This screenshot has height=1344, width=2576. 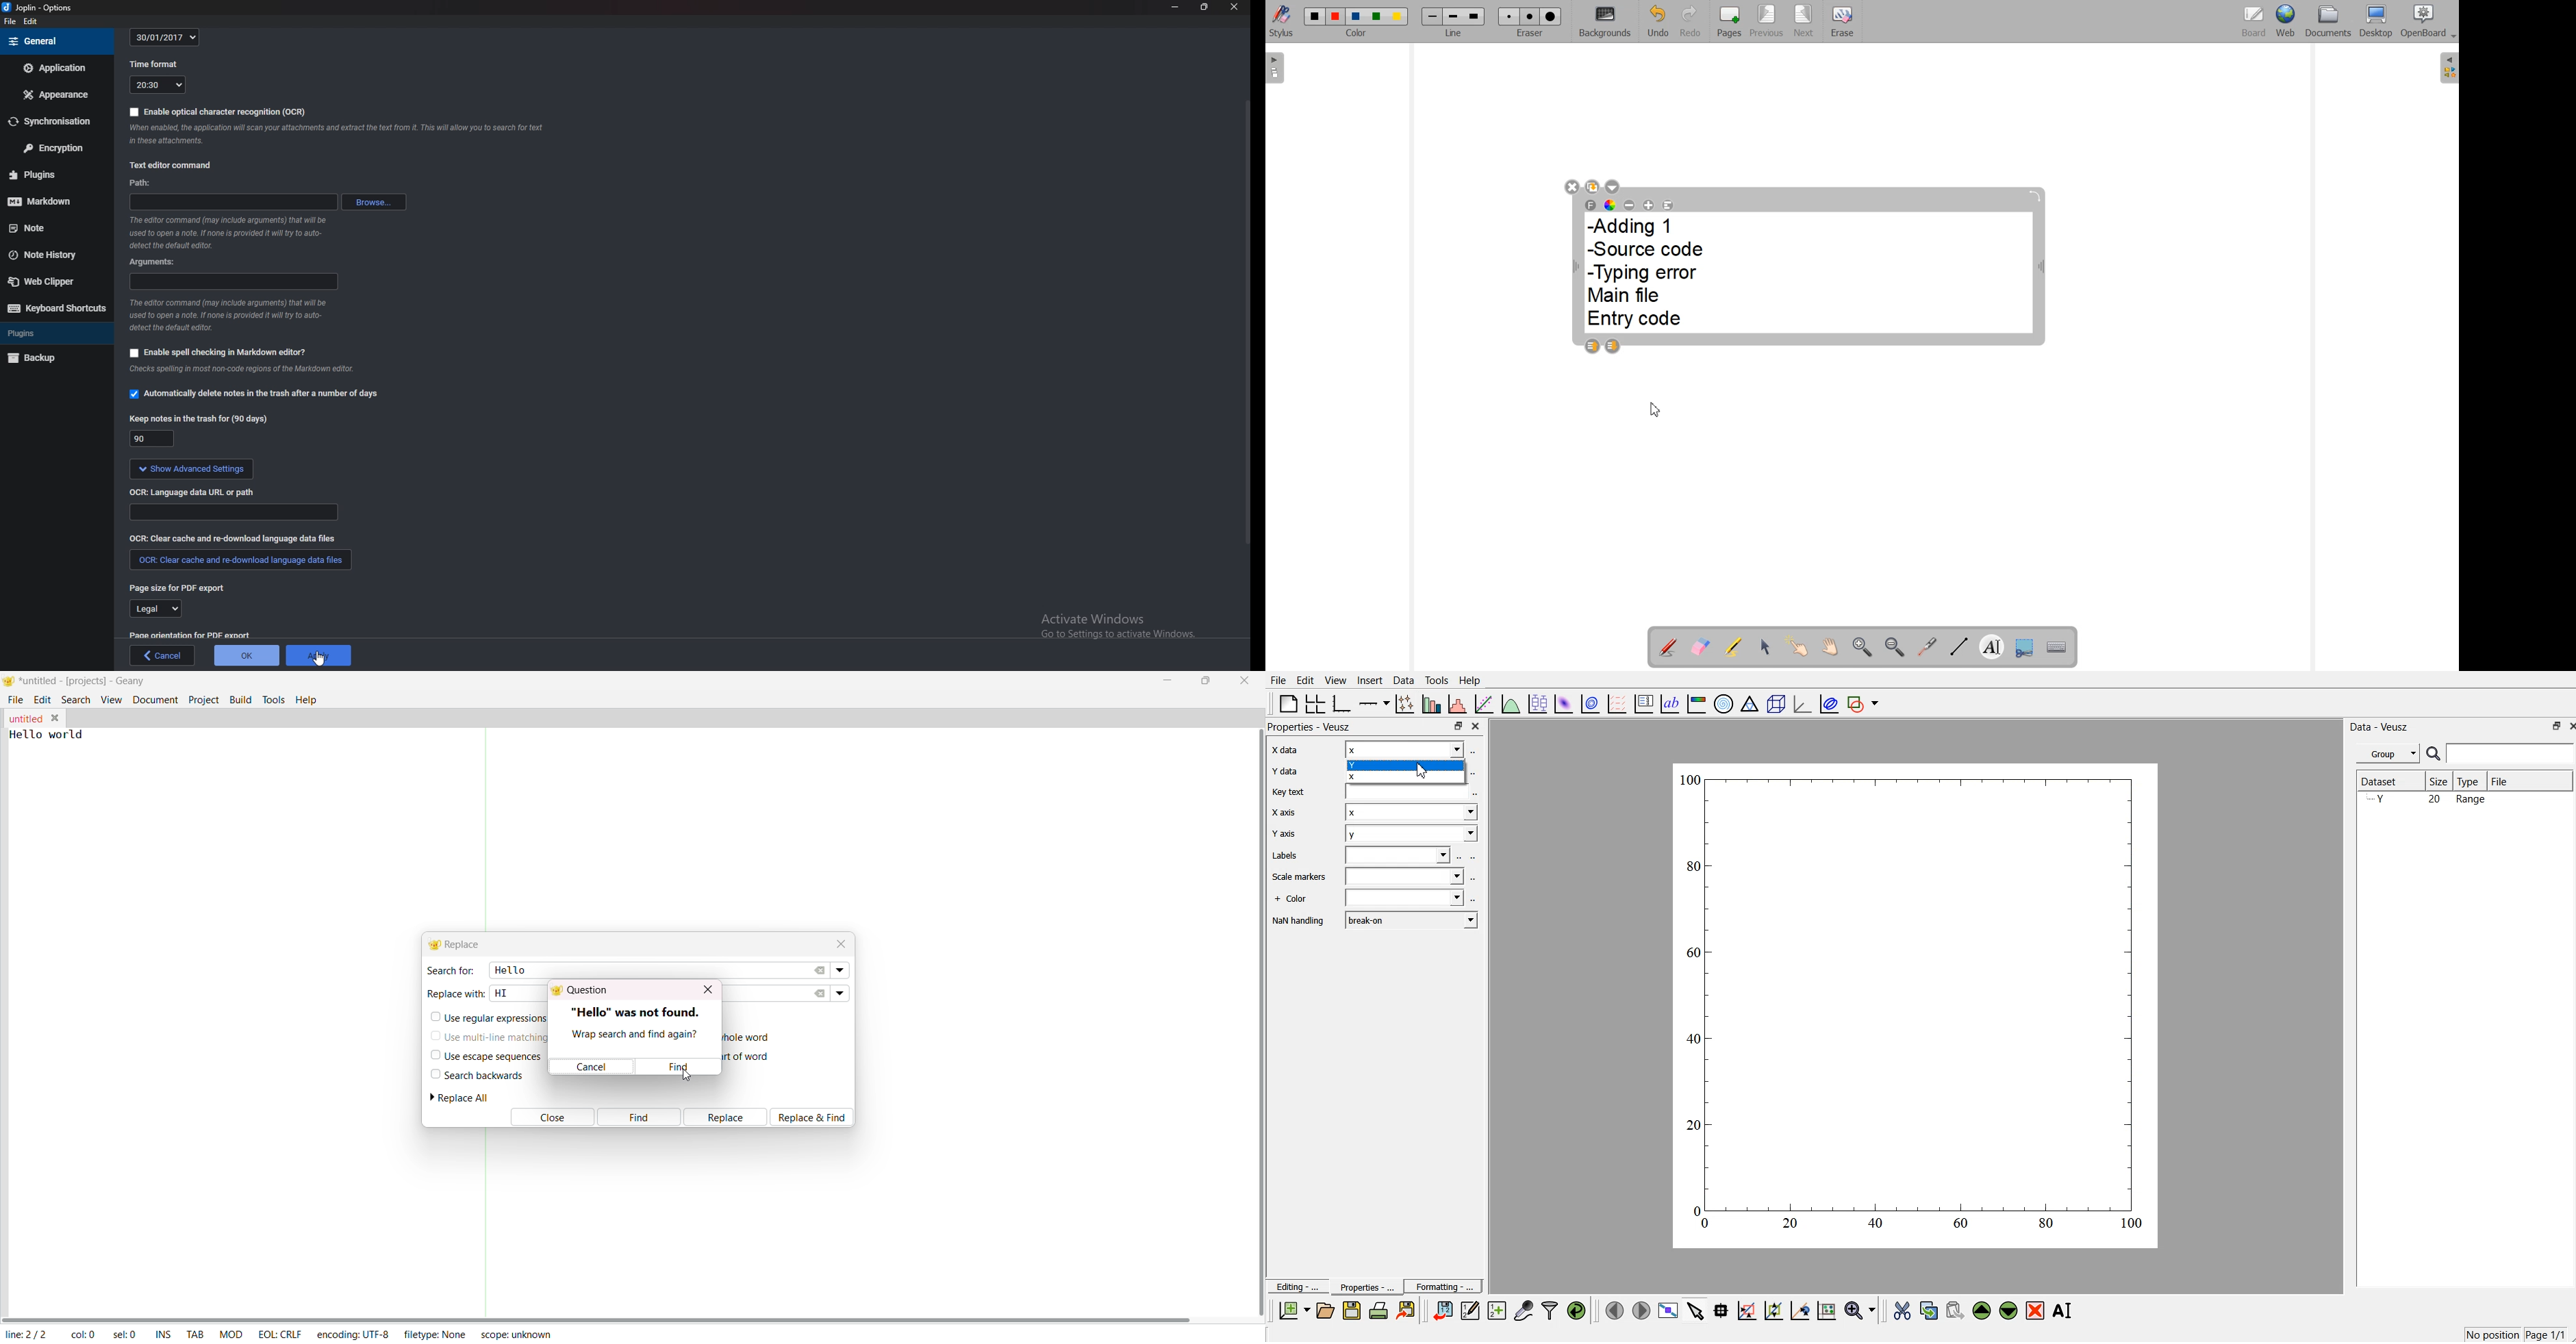 I want to click on Text editor command, so click(x=172, y=165).